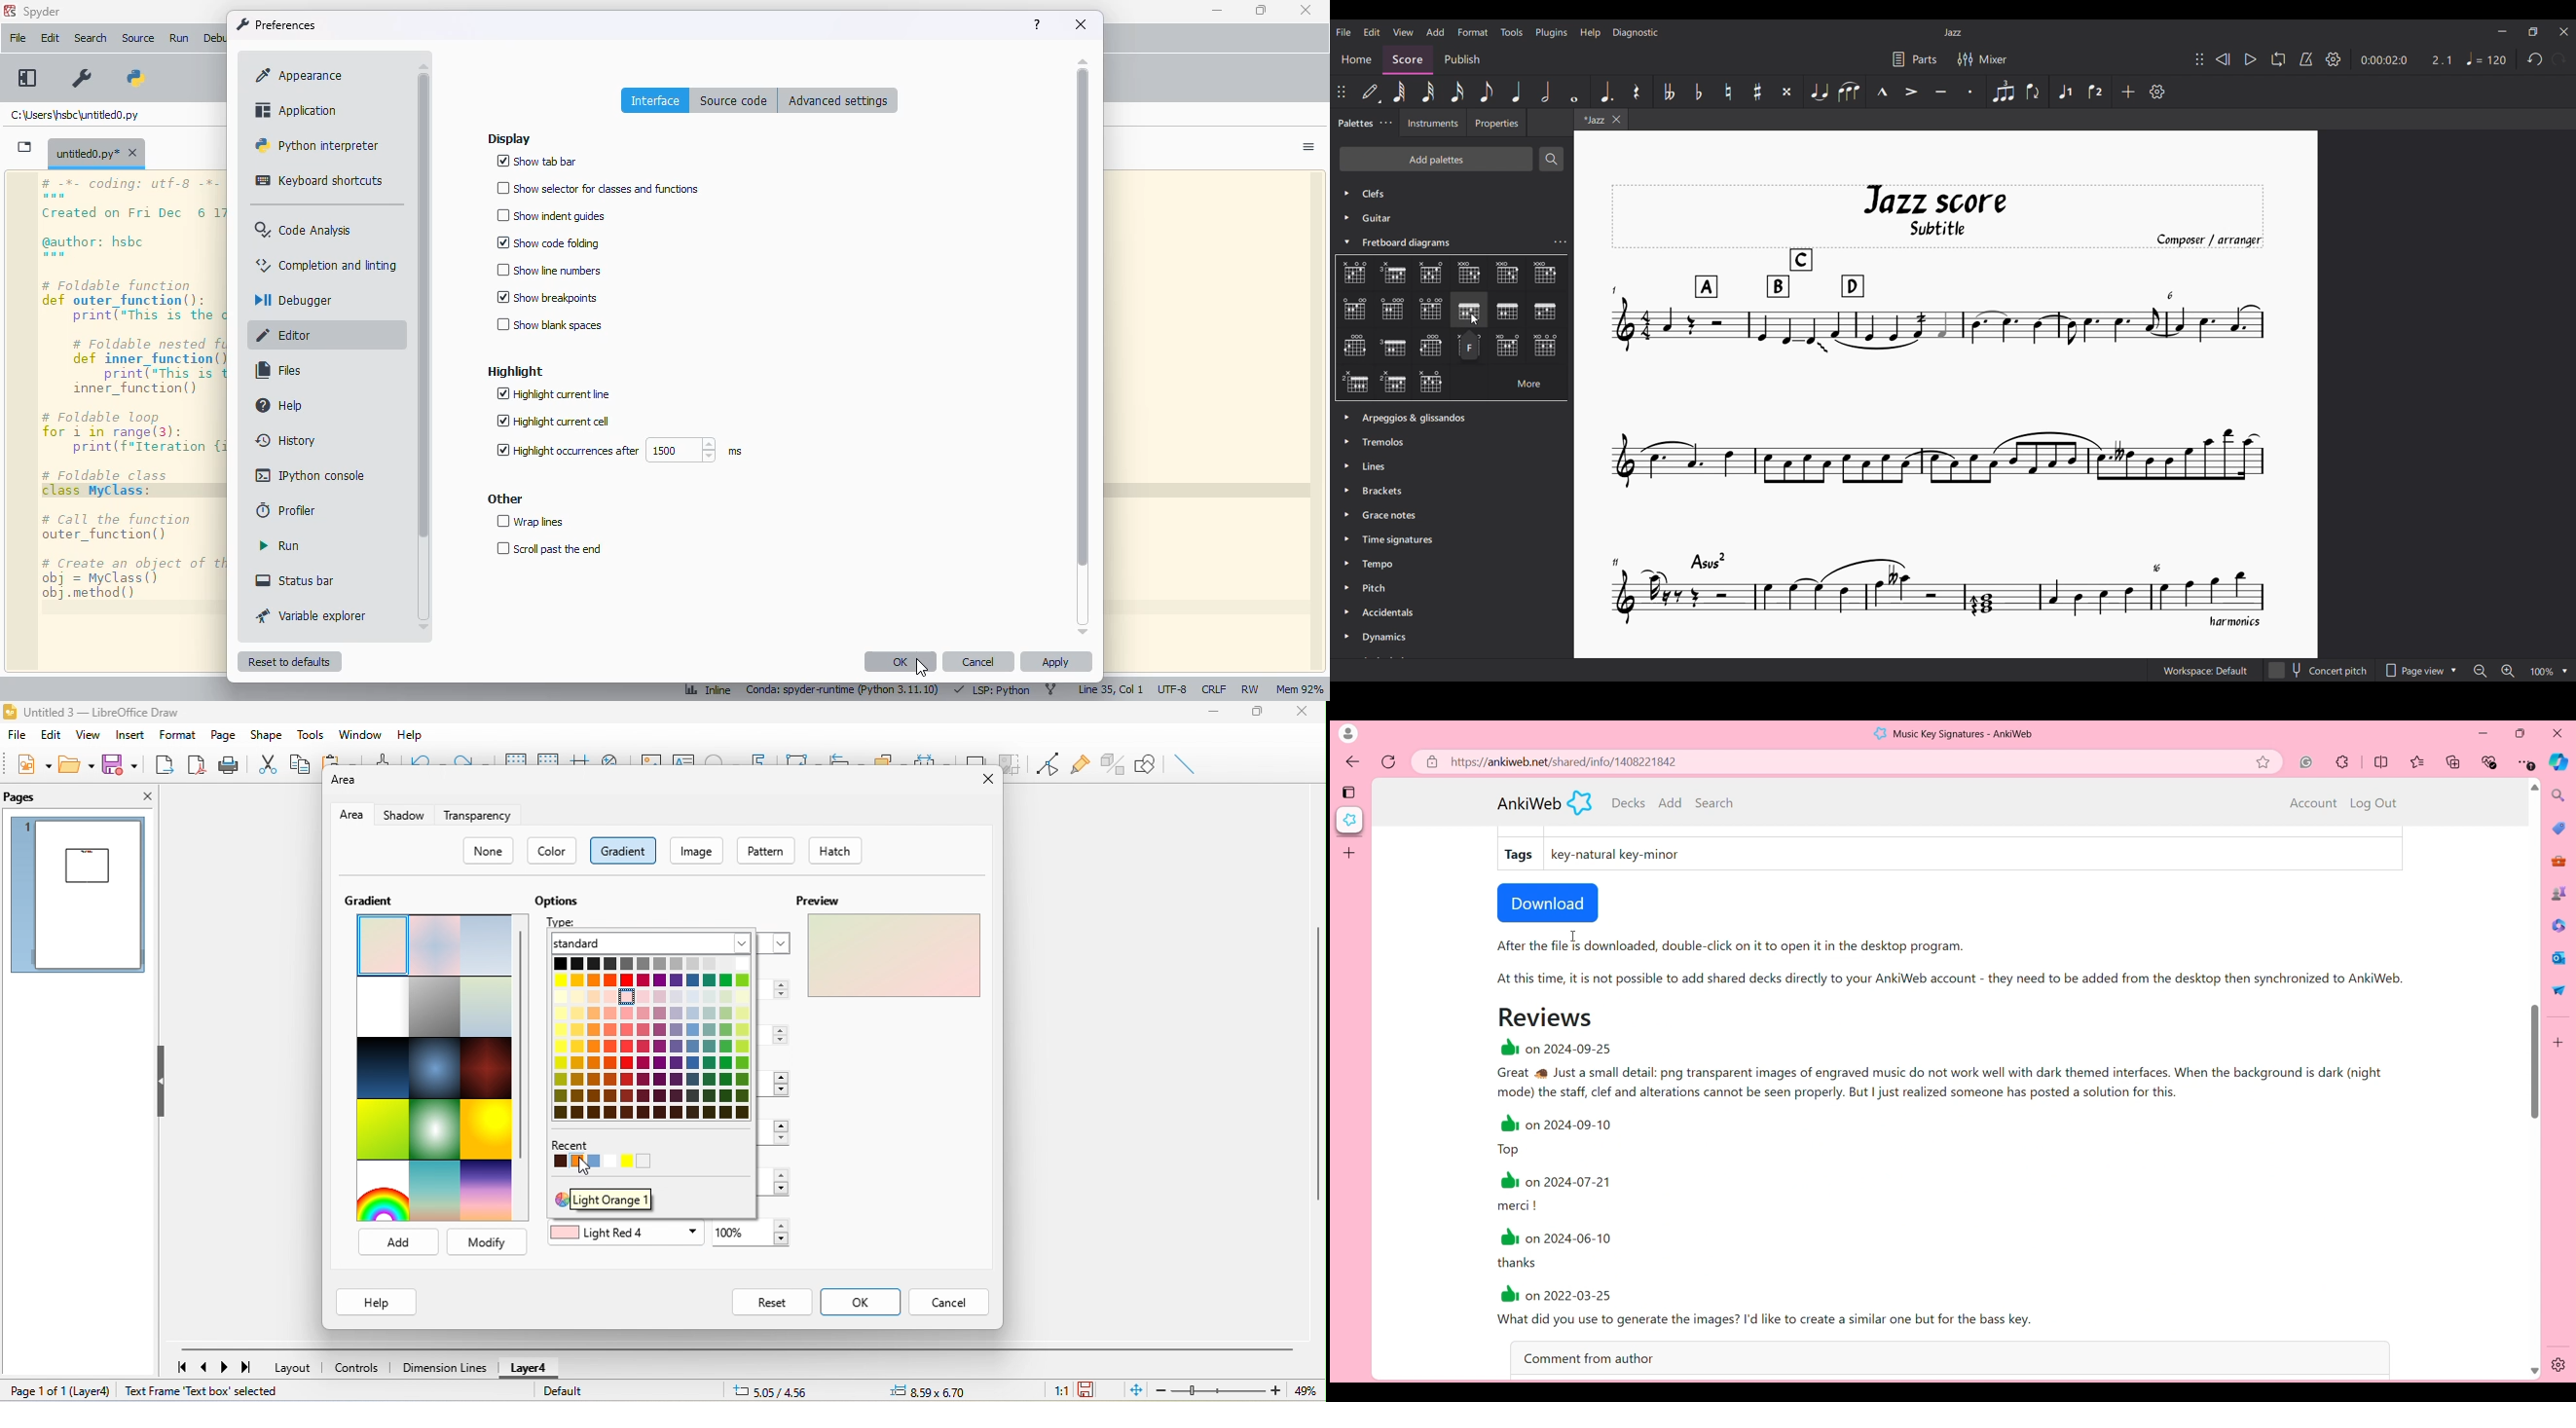 The width and height of the screenshot is (2576, 1428). I want to click on Chart 10, so click(1509, 311).